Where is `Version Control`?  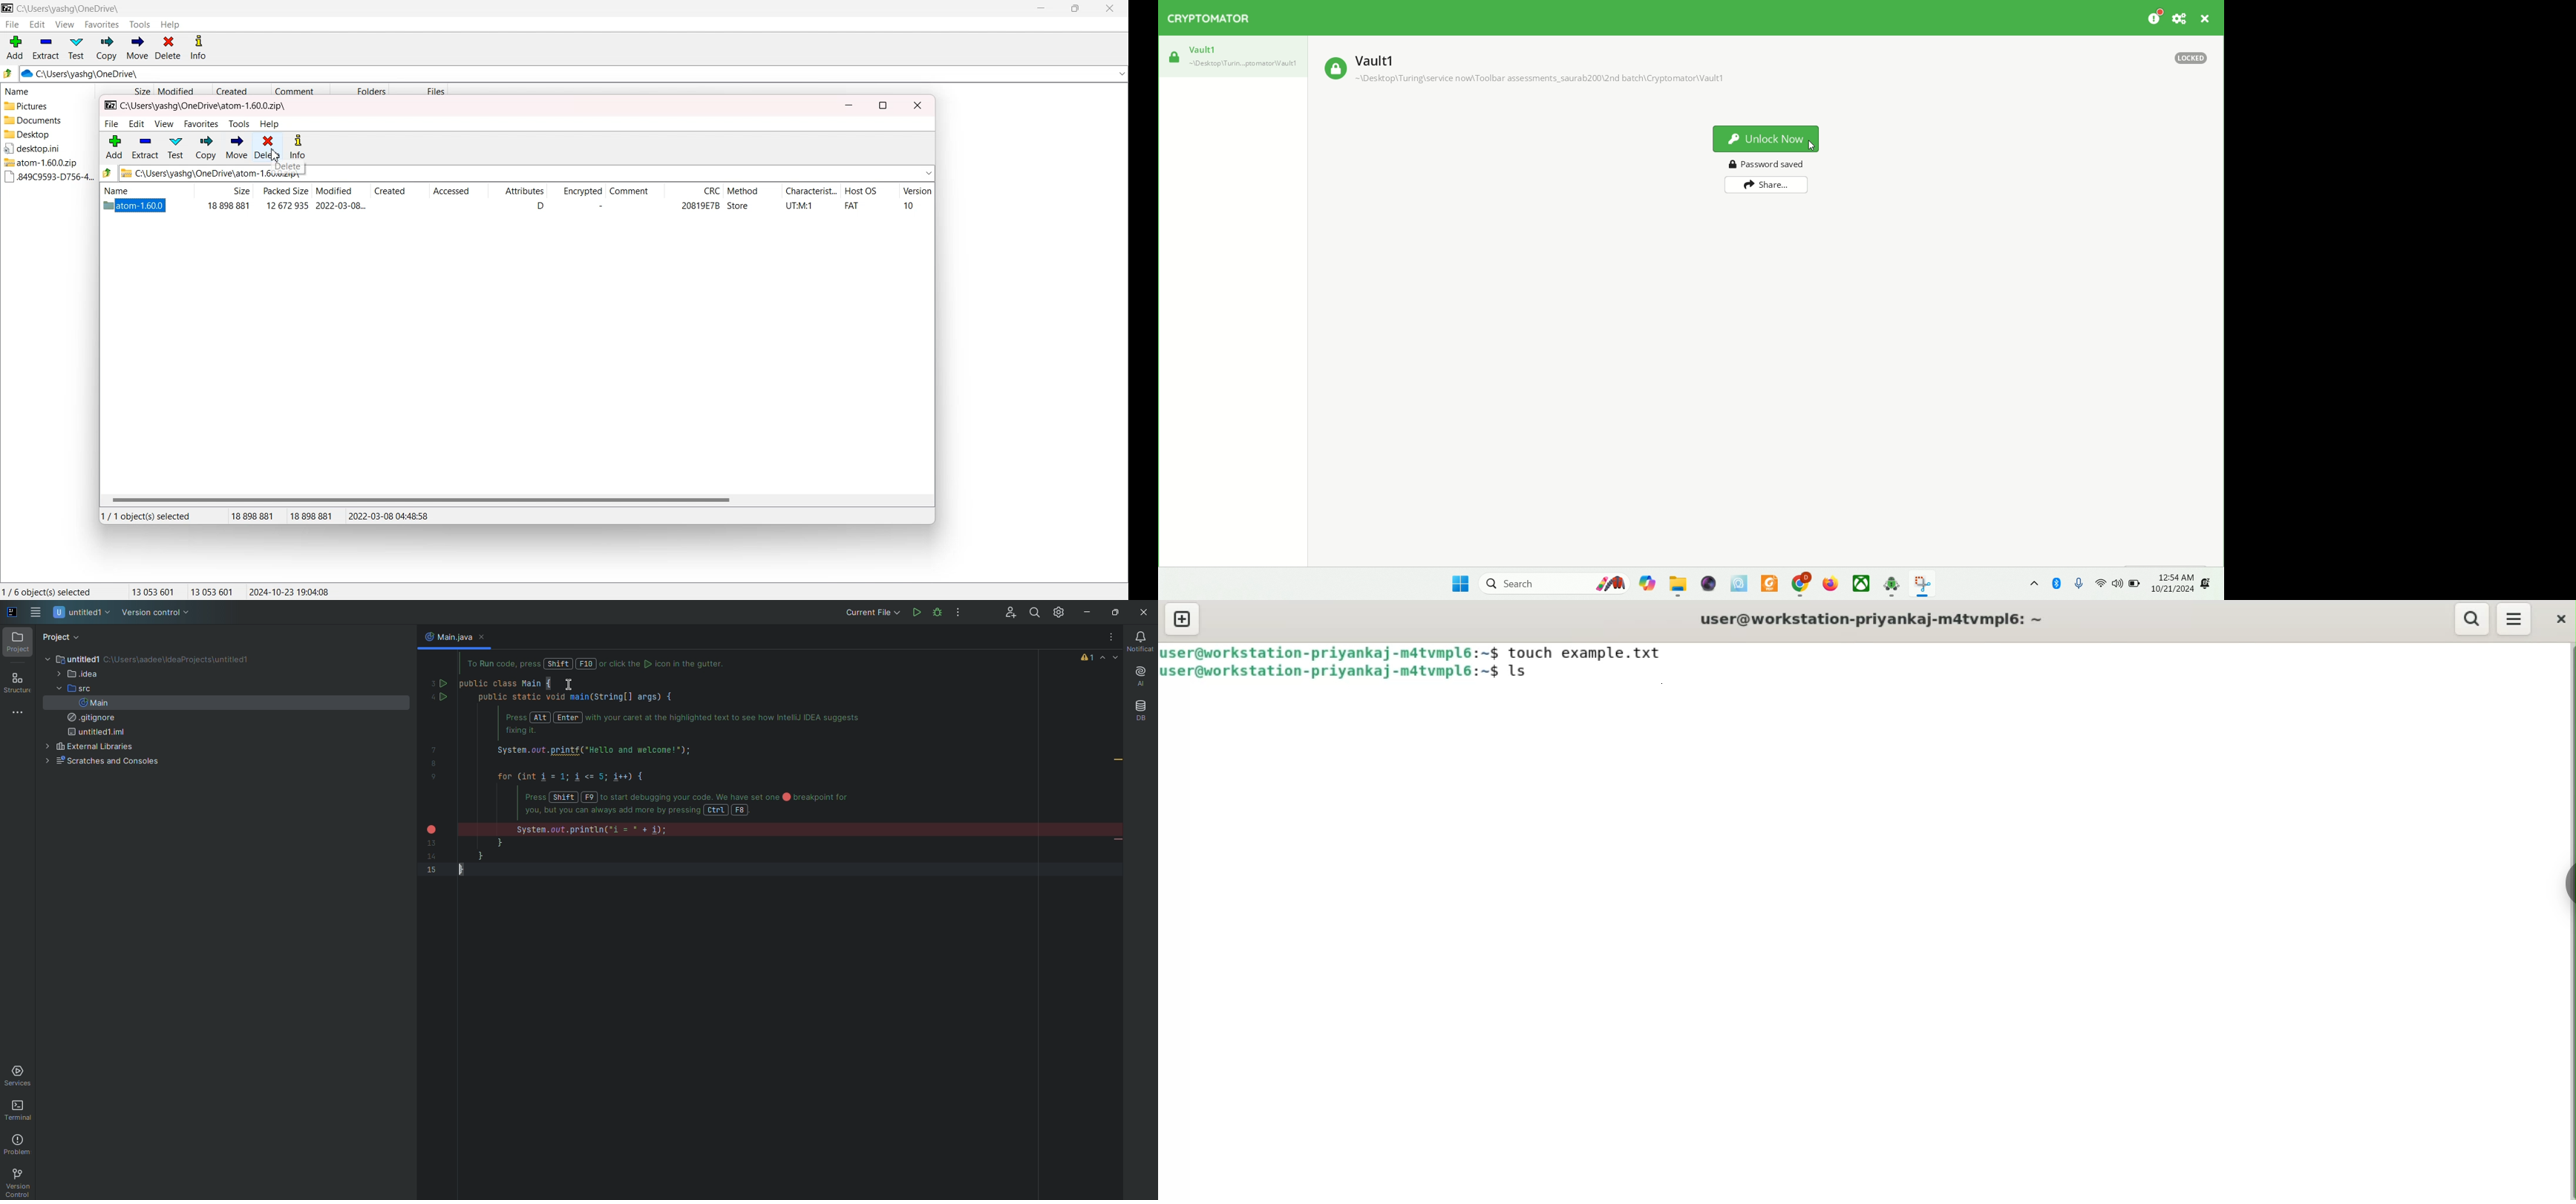 Version Control is located at coordinates (156, 613).